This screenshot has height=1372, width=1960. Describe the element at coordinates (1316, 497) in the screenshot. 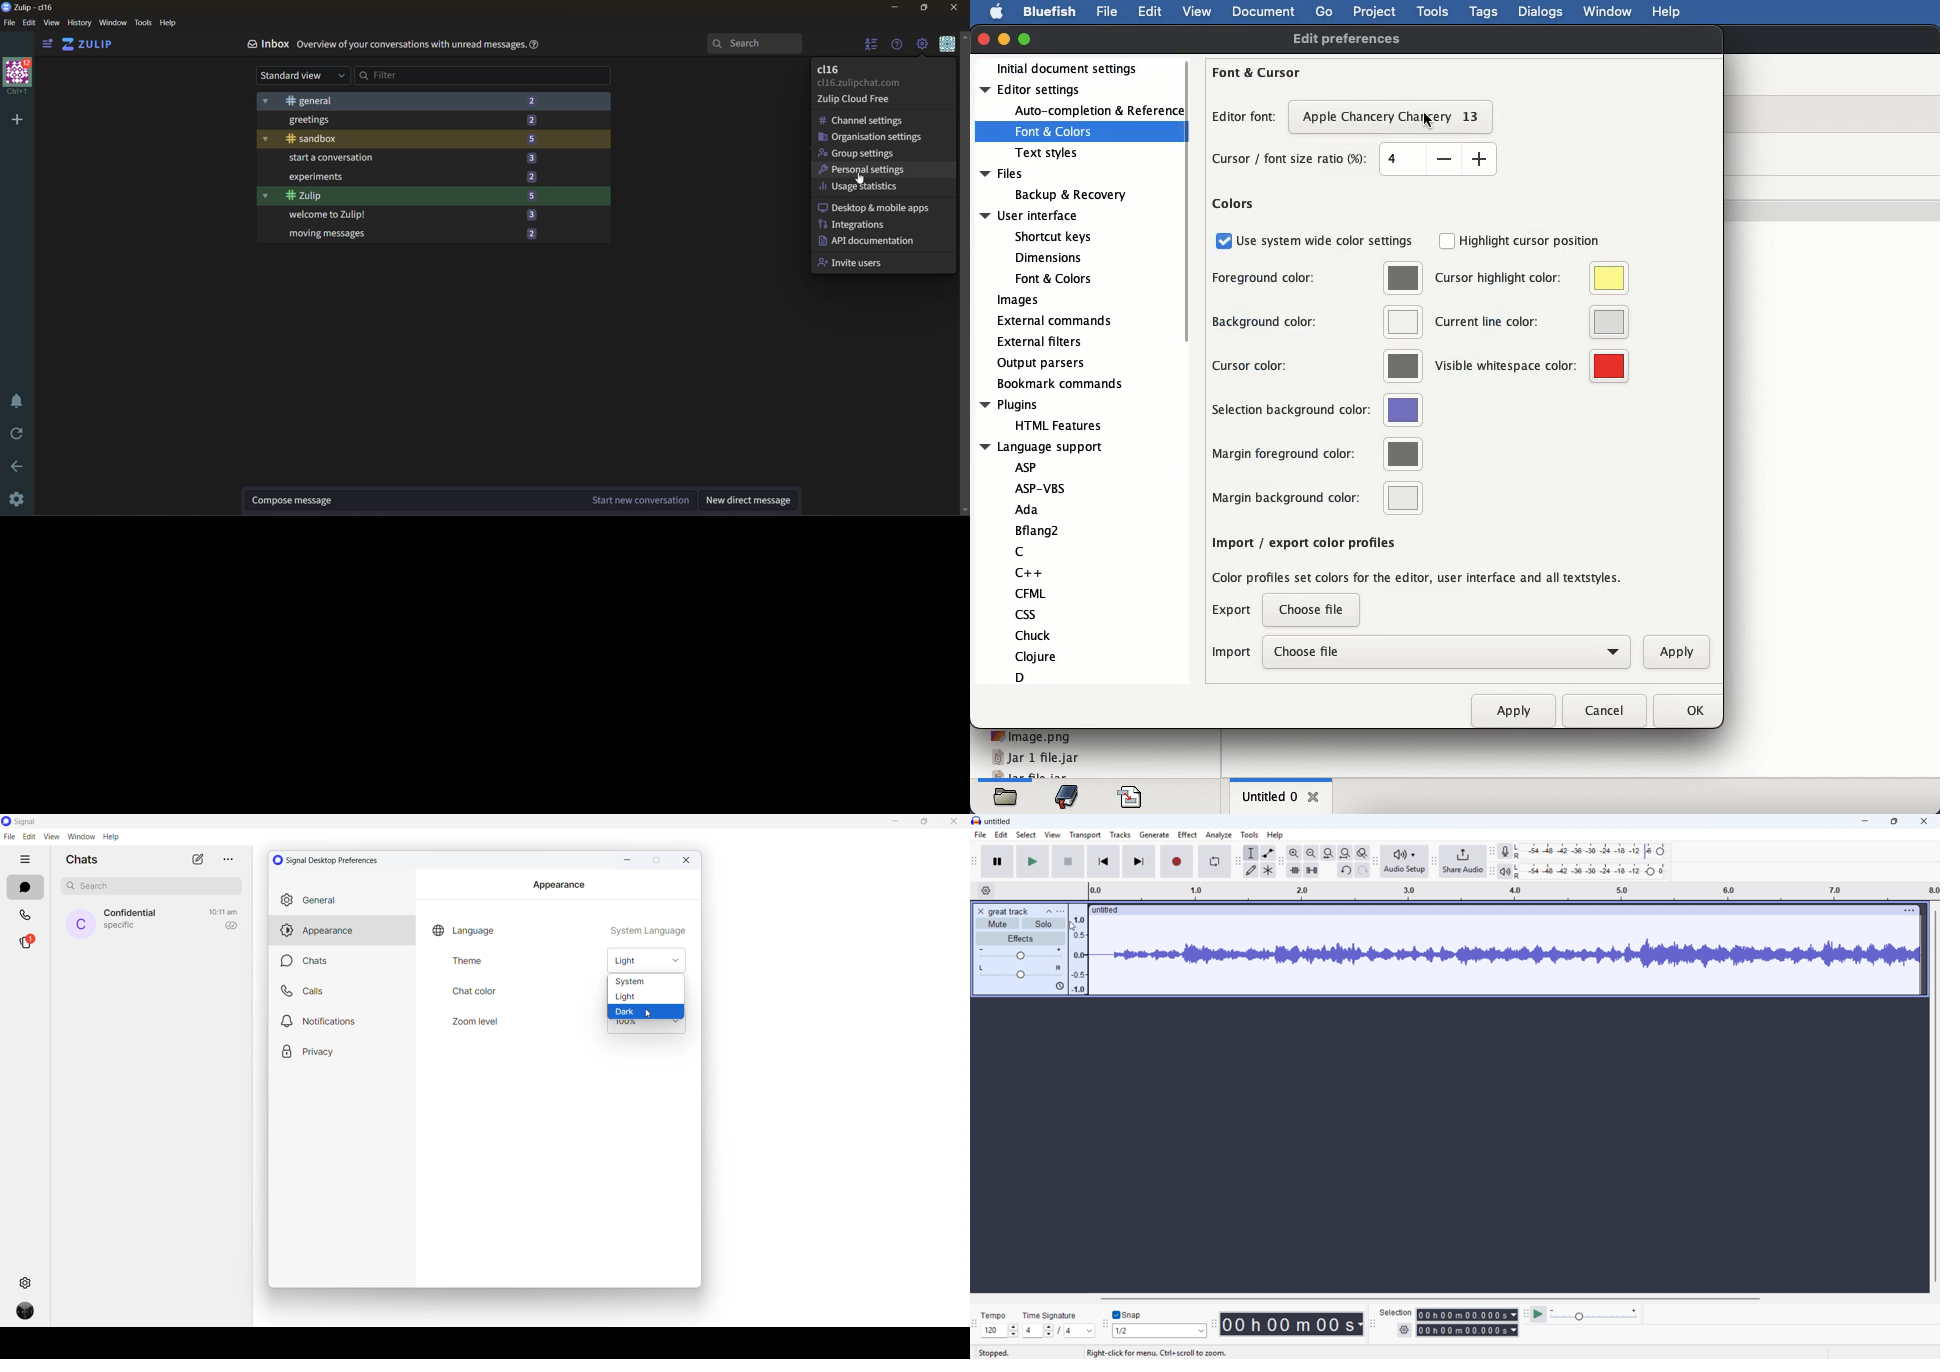

I see `margin background color` at that location.